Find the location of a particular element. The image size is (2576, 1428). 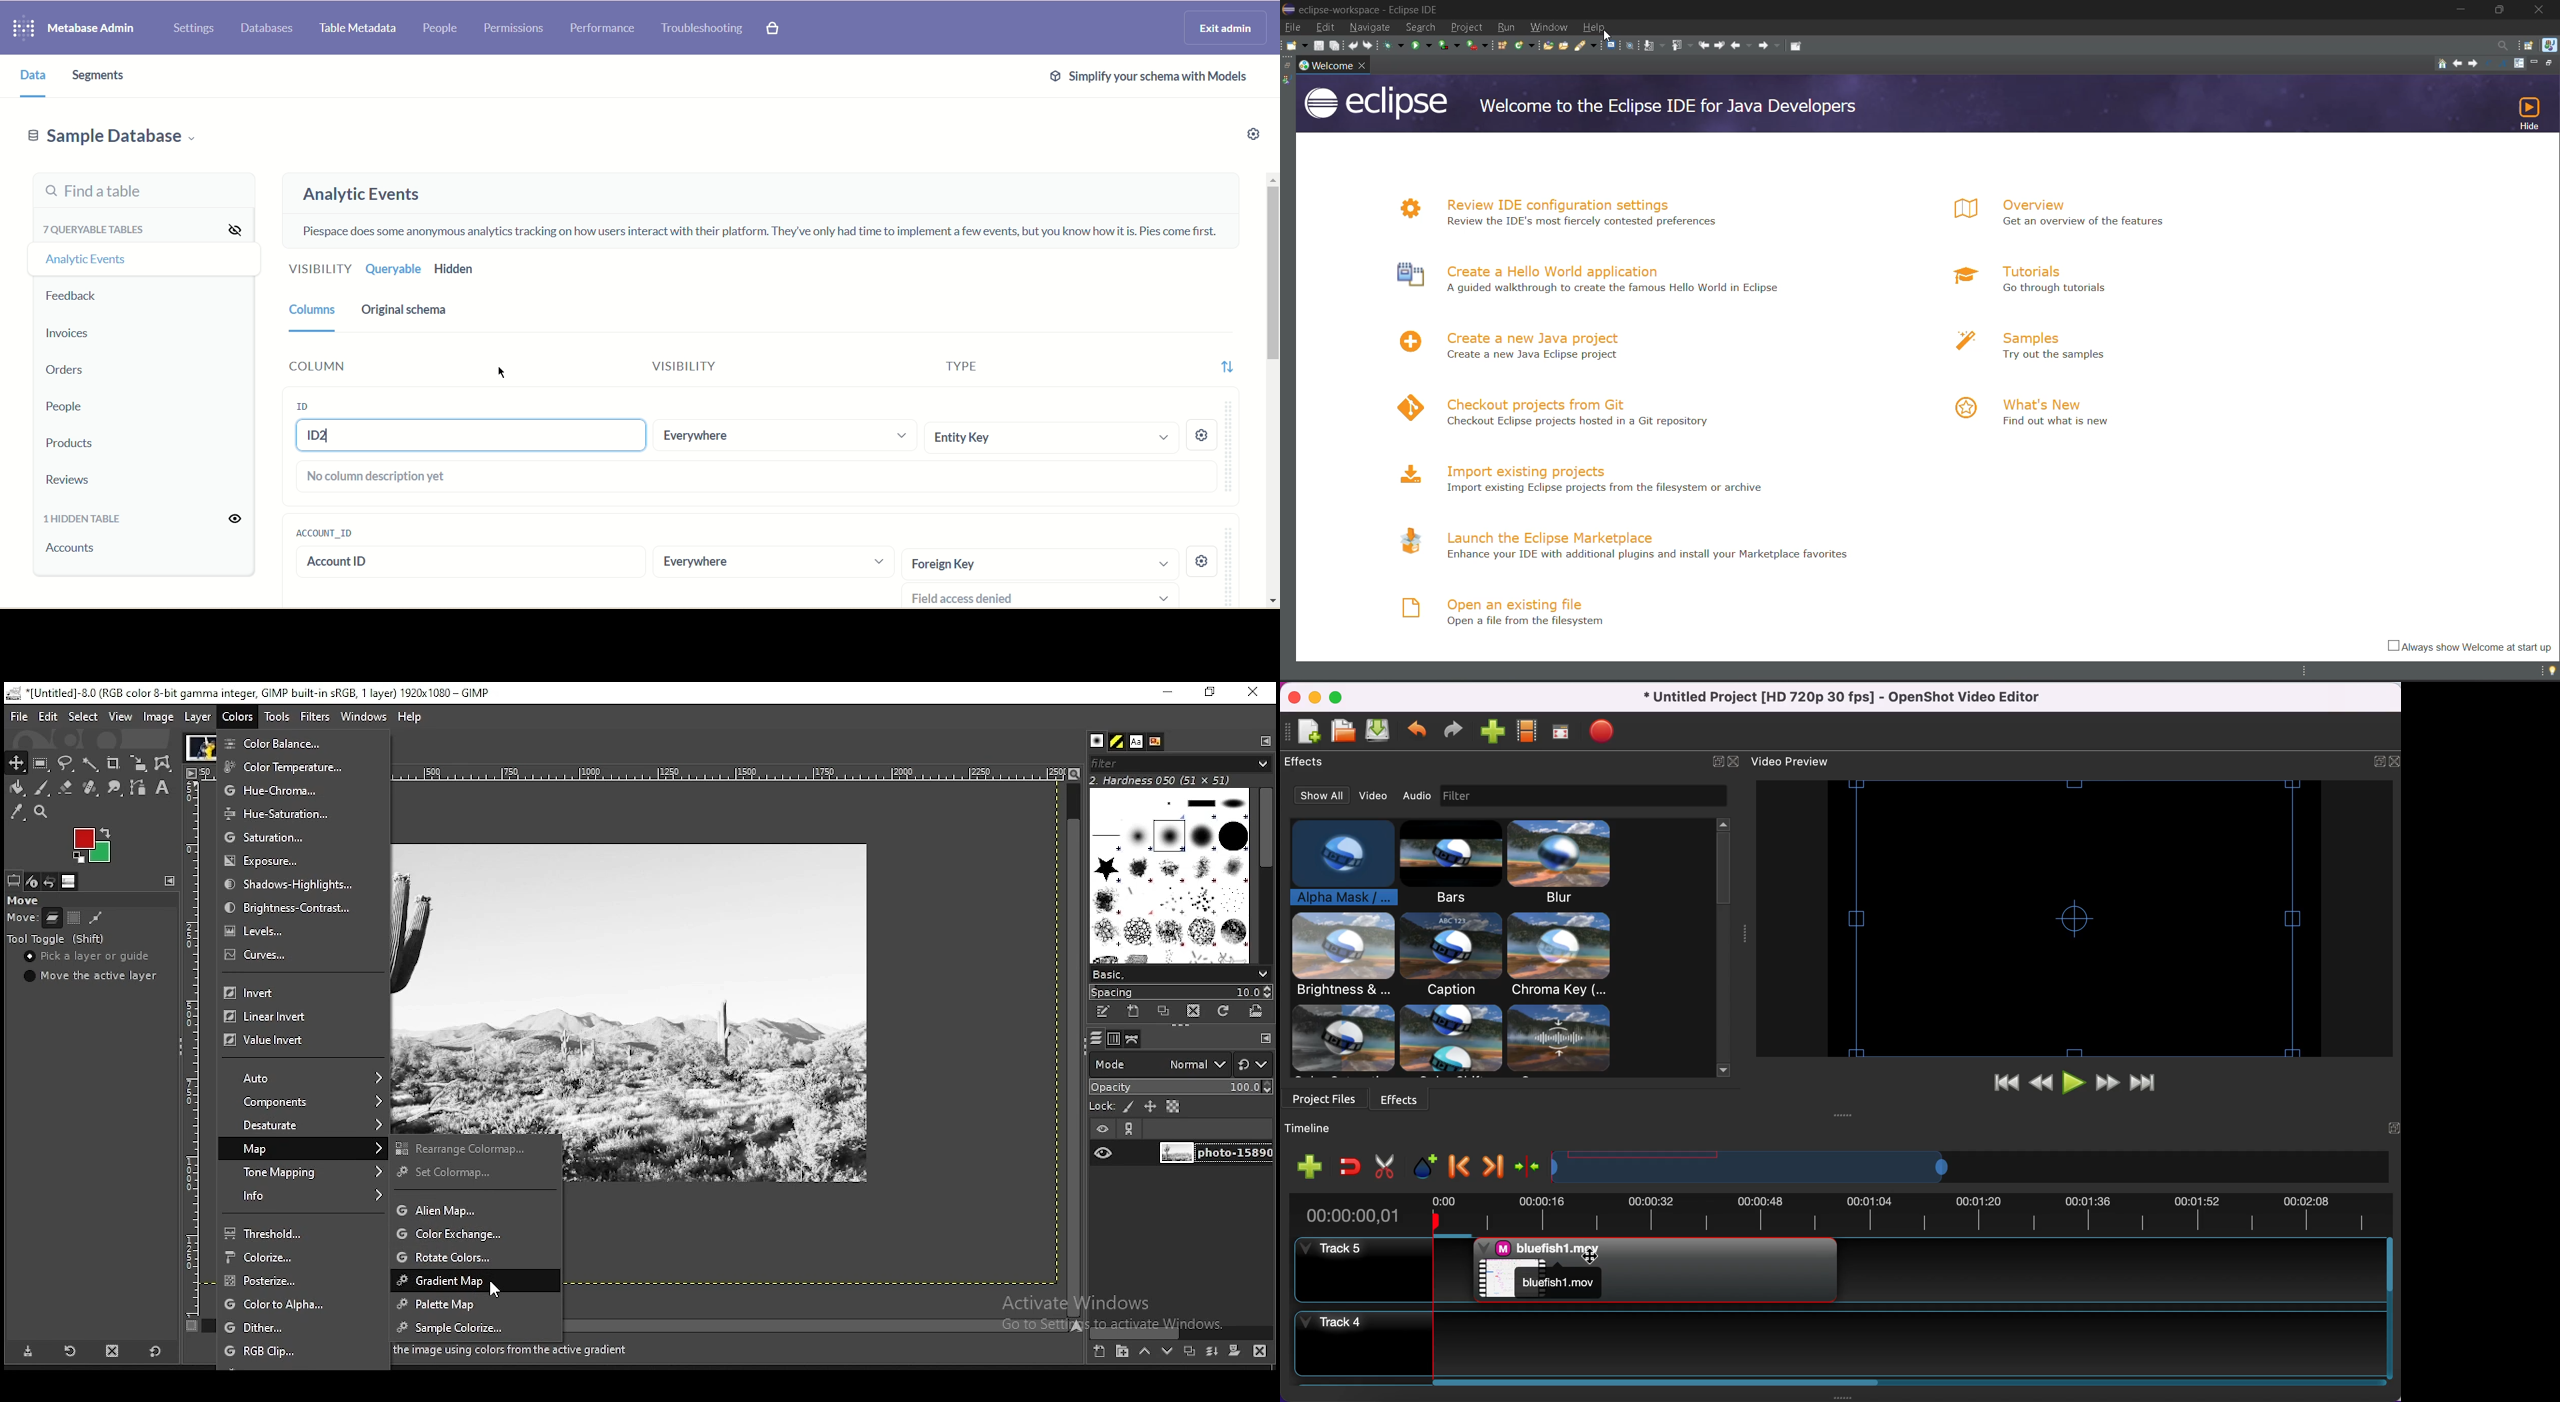

move channels is located at coordinates (74, 917).